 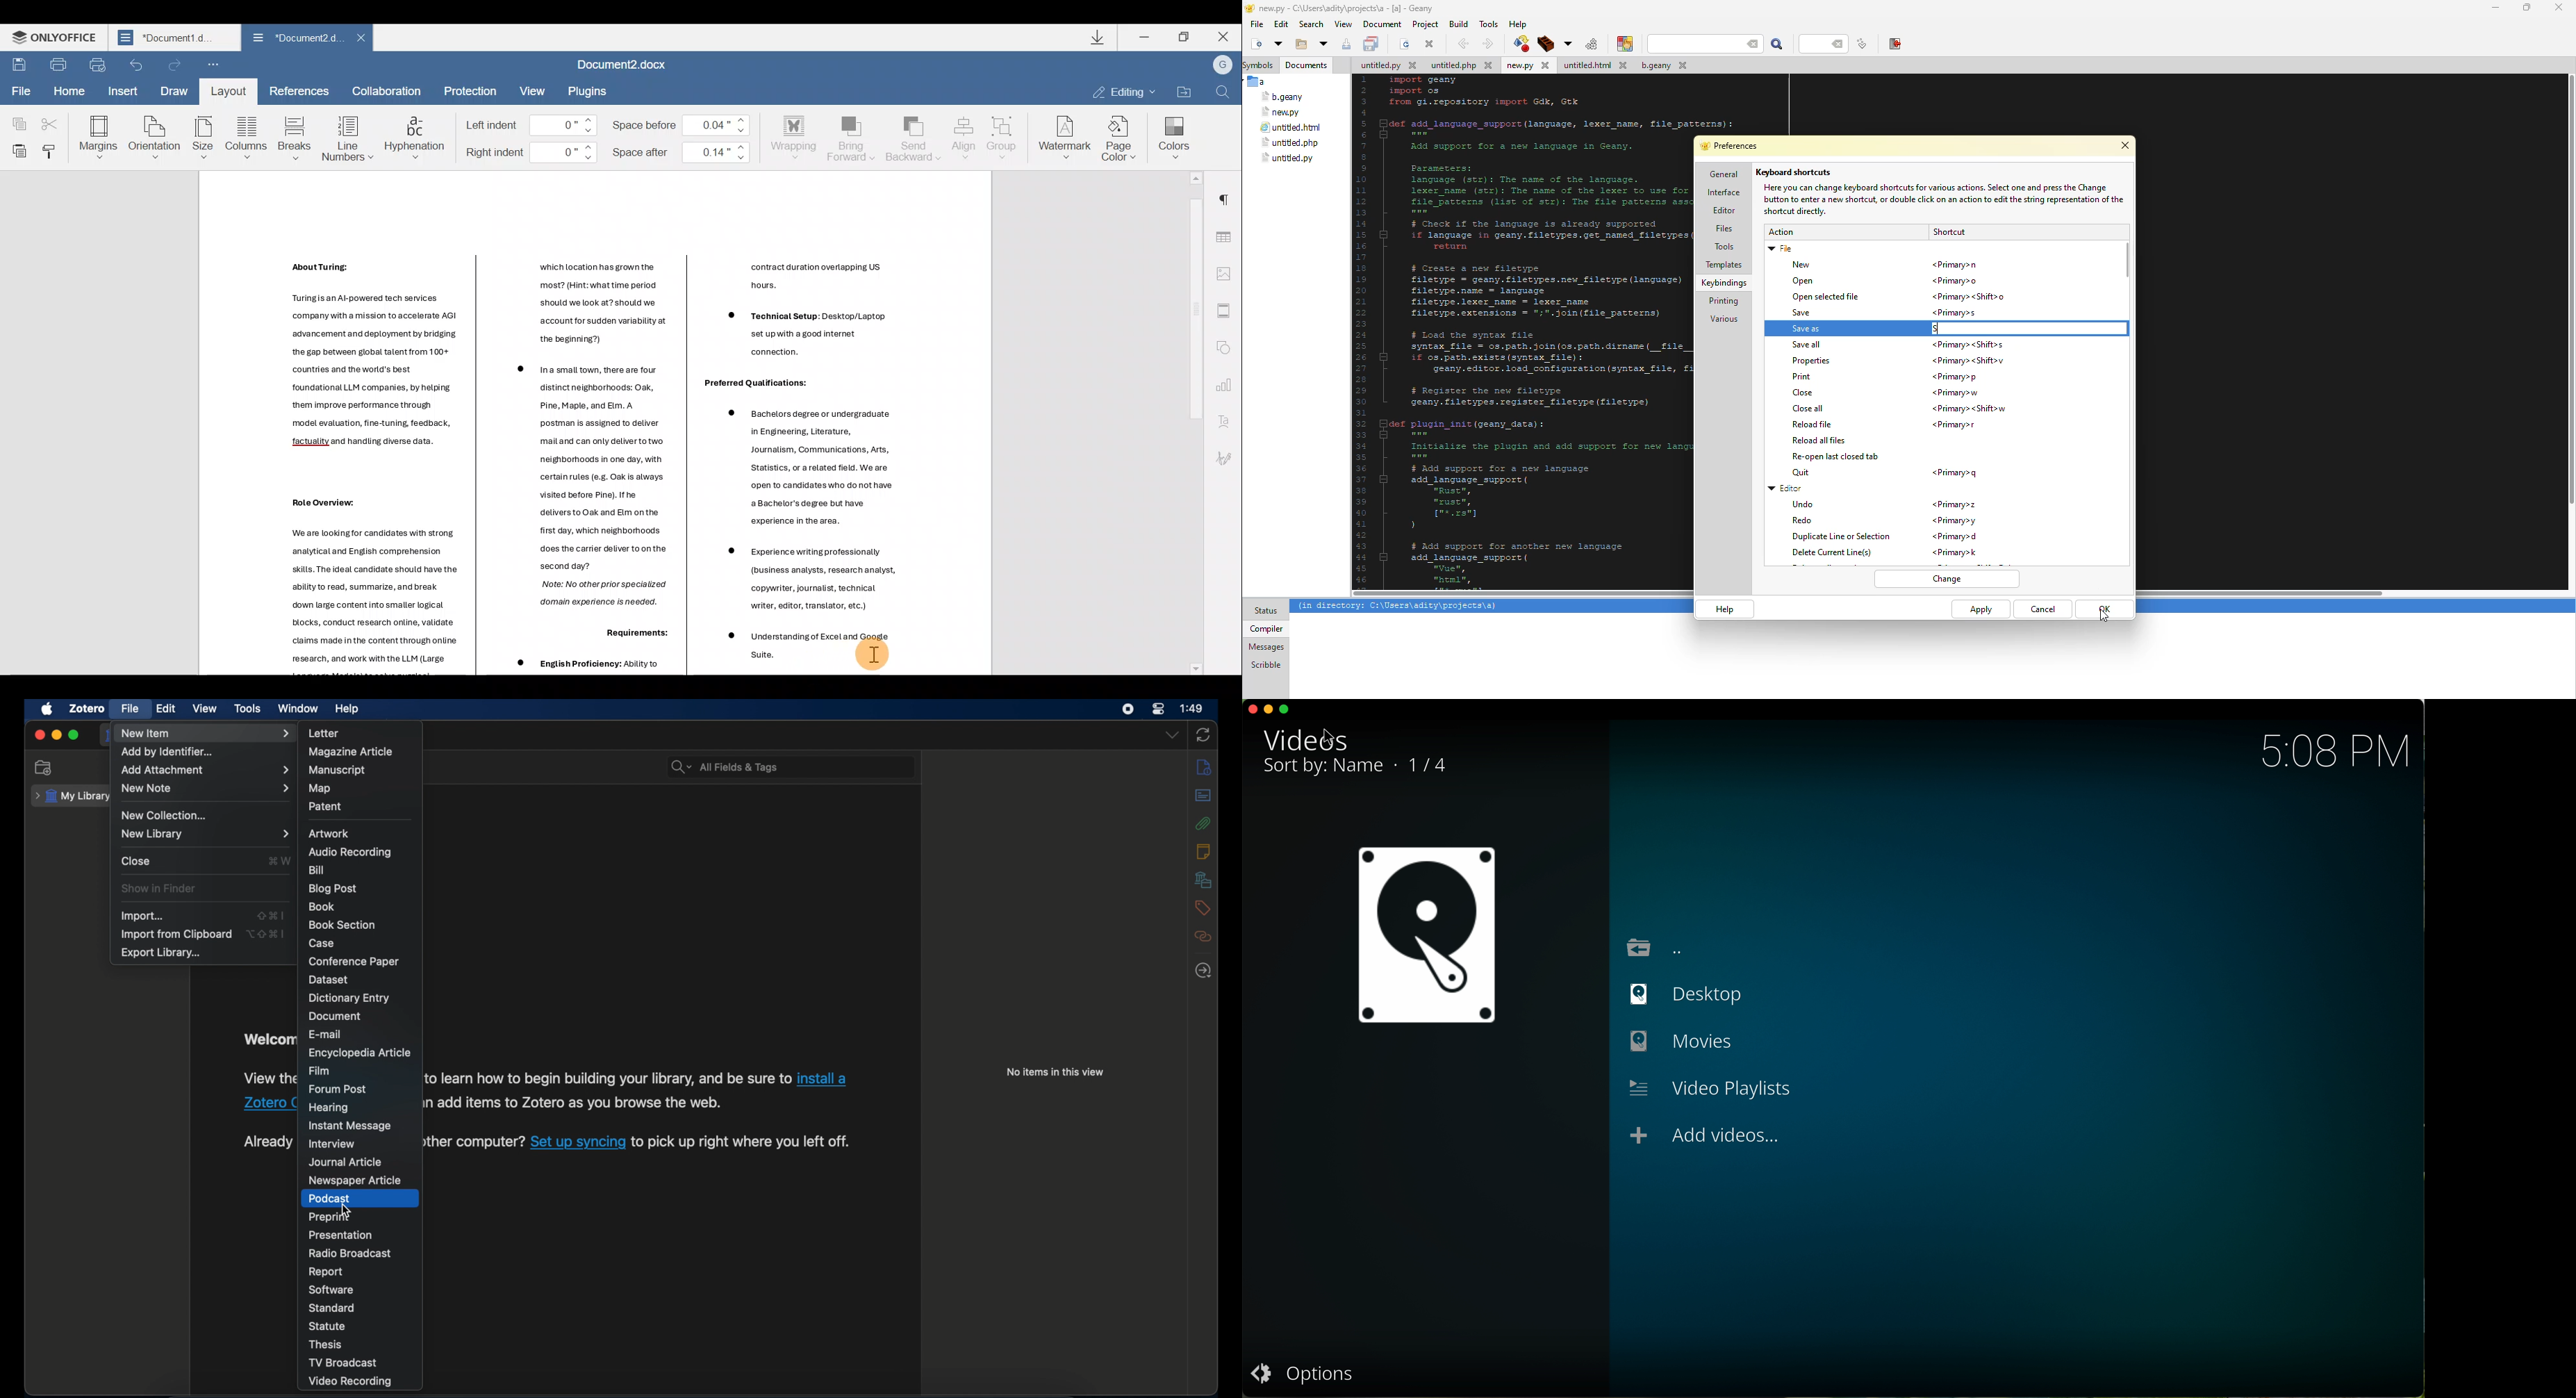 I want to click on , so click(x=634, y=635).